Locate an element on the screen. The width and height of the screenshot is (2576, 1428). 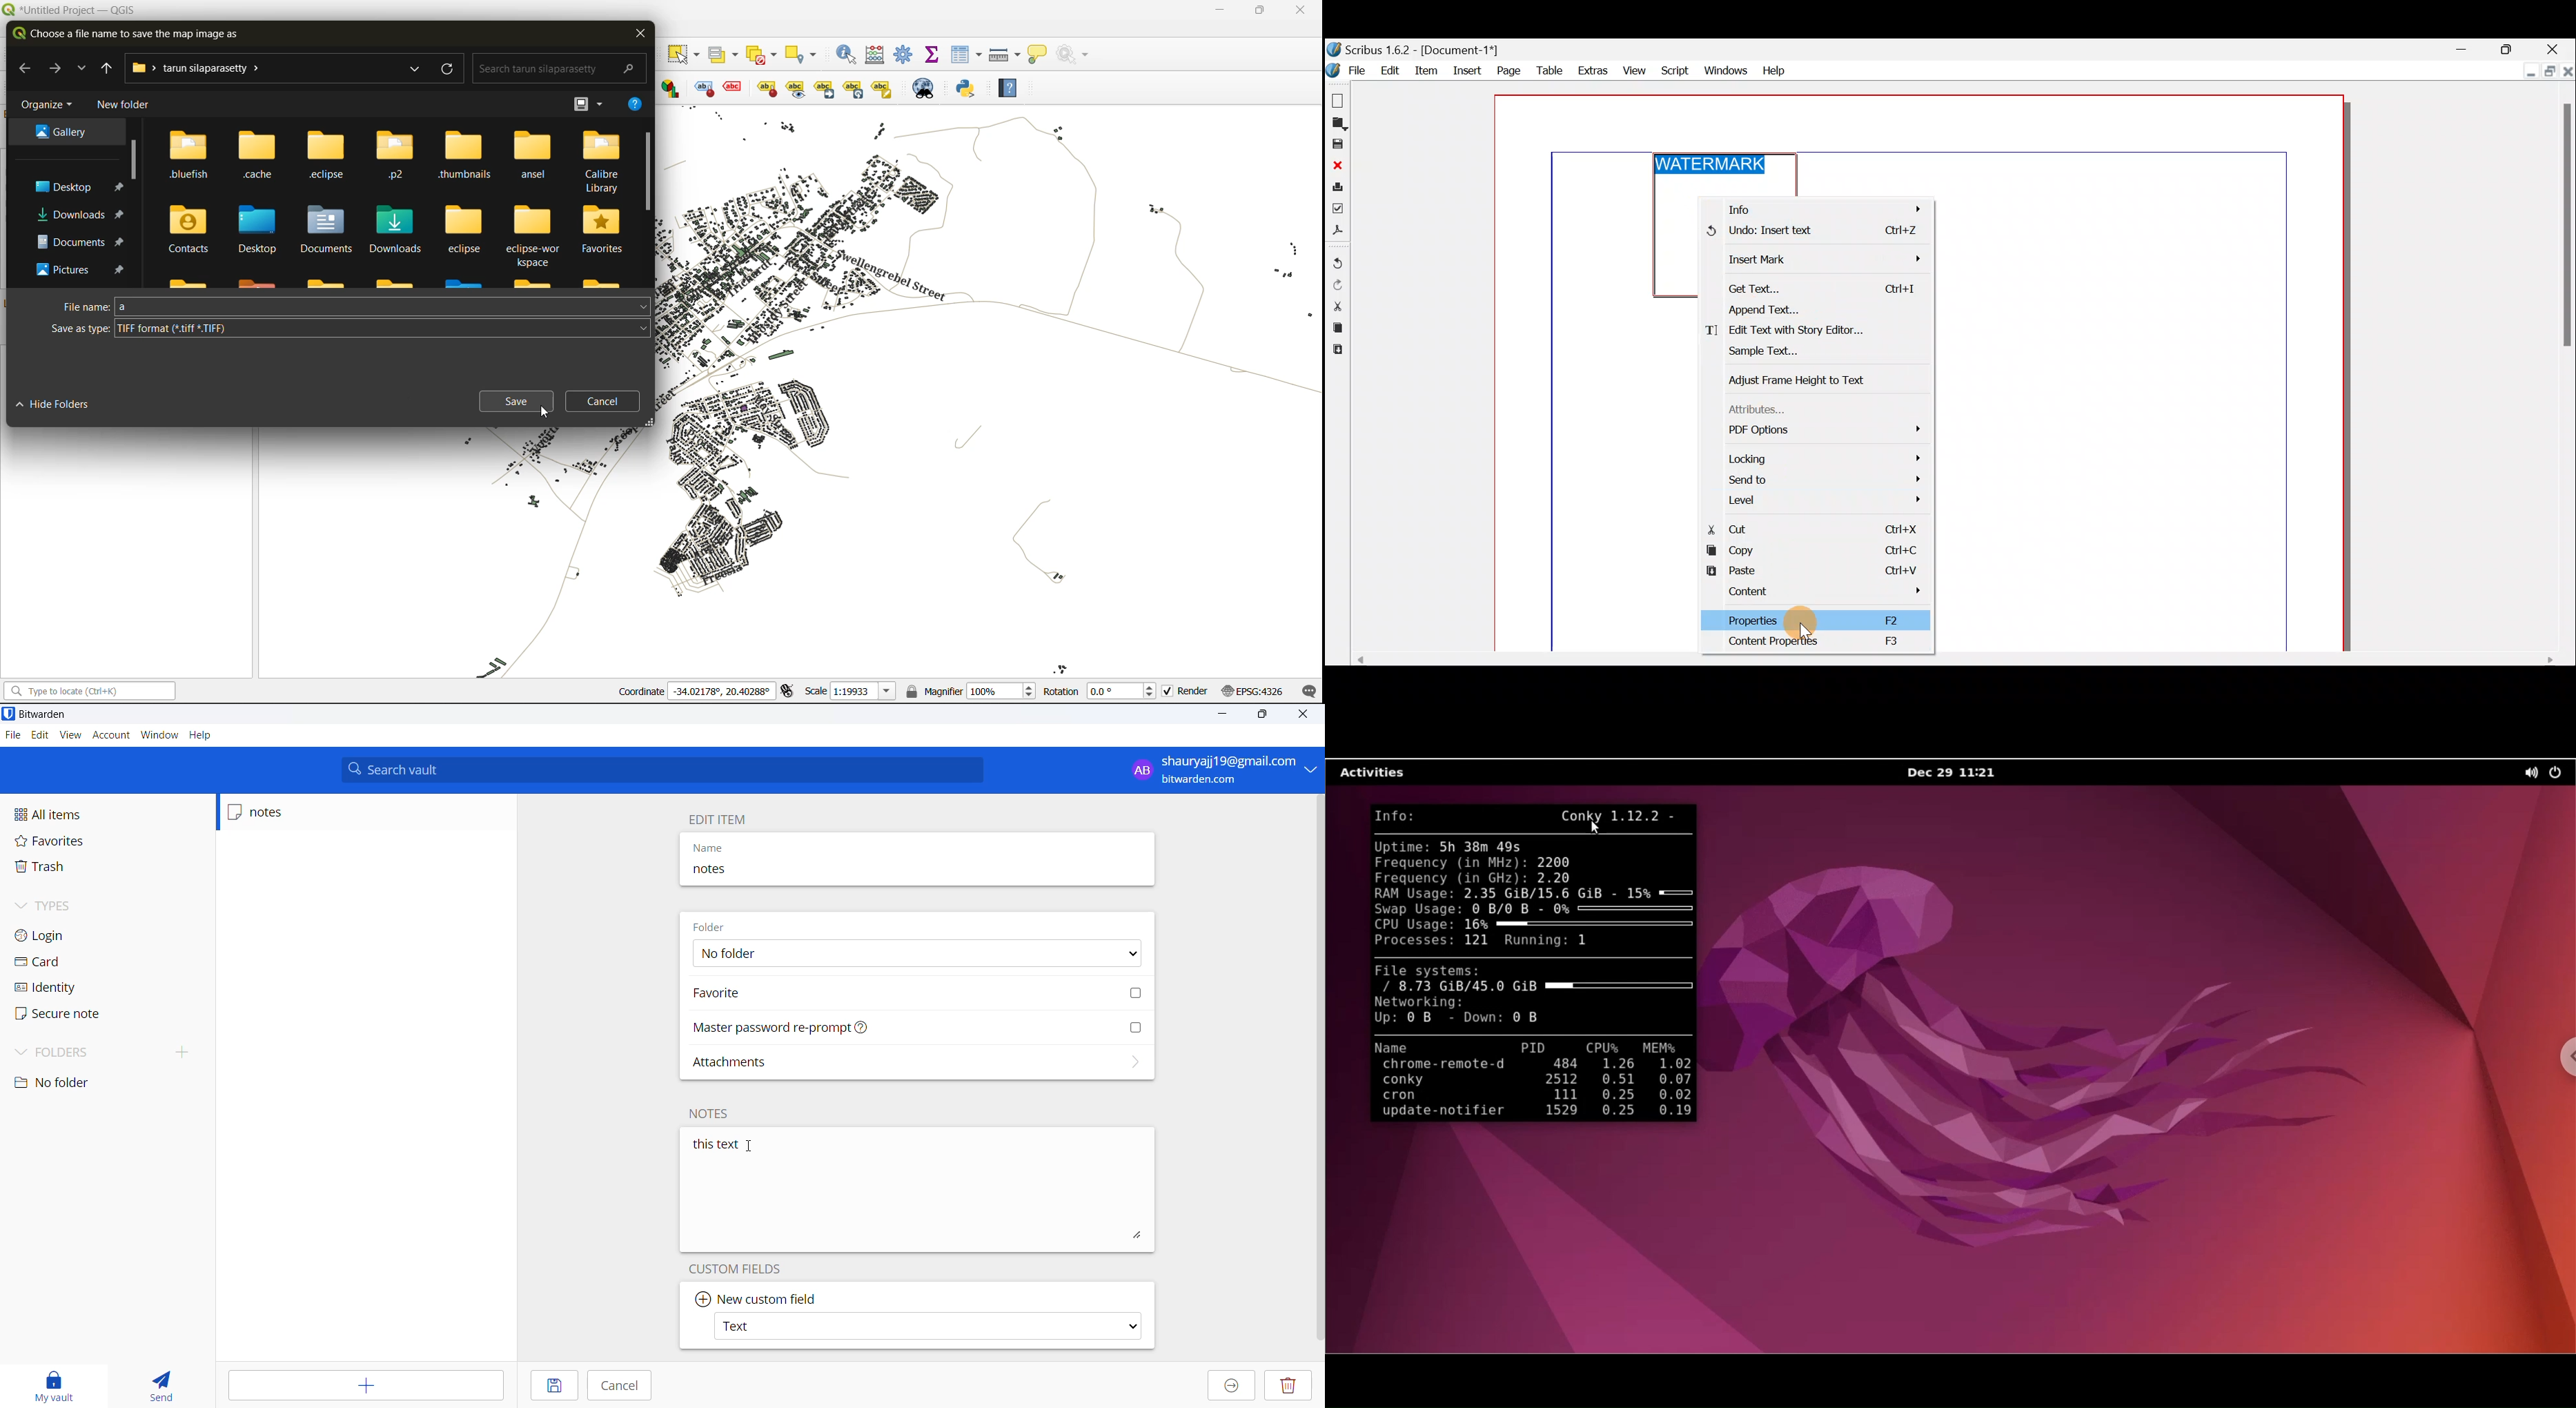
toolbox is located at coordinates (906, 55).